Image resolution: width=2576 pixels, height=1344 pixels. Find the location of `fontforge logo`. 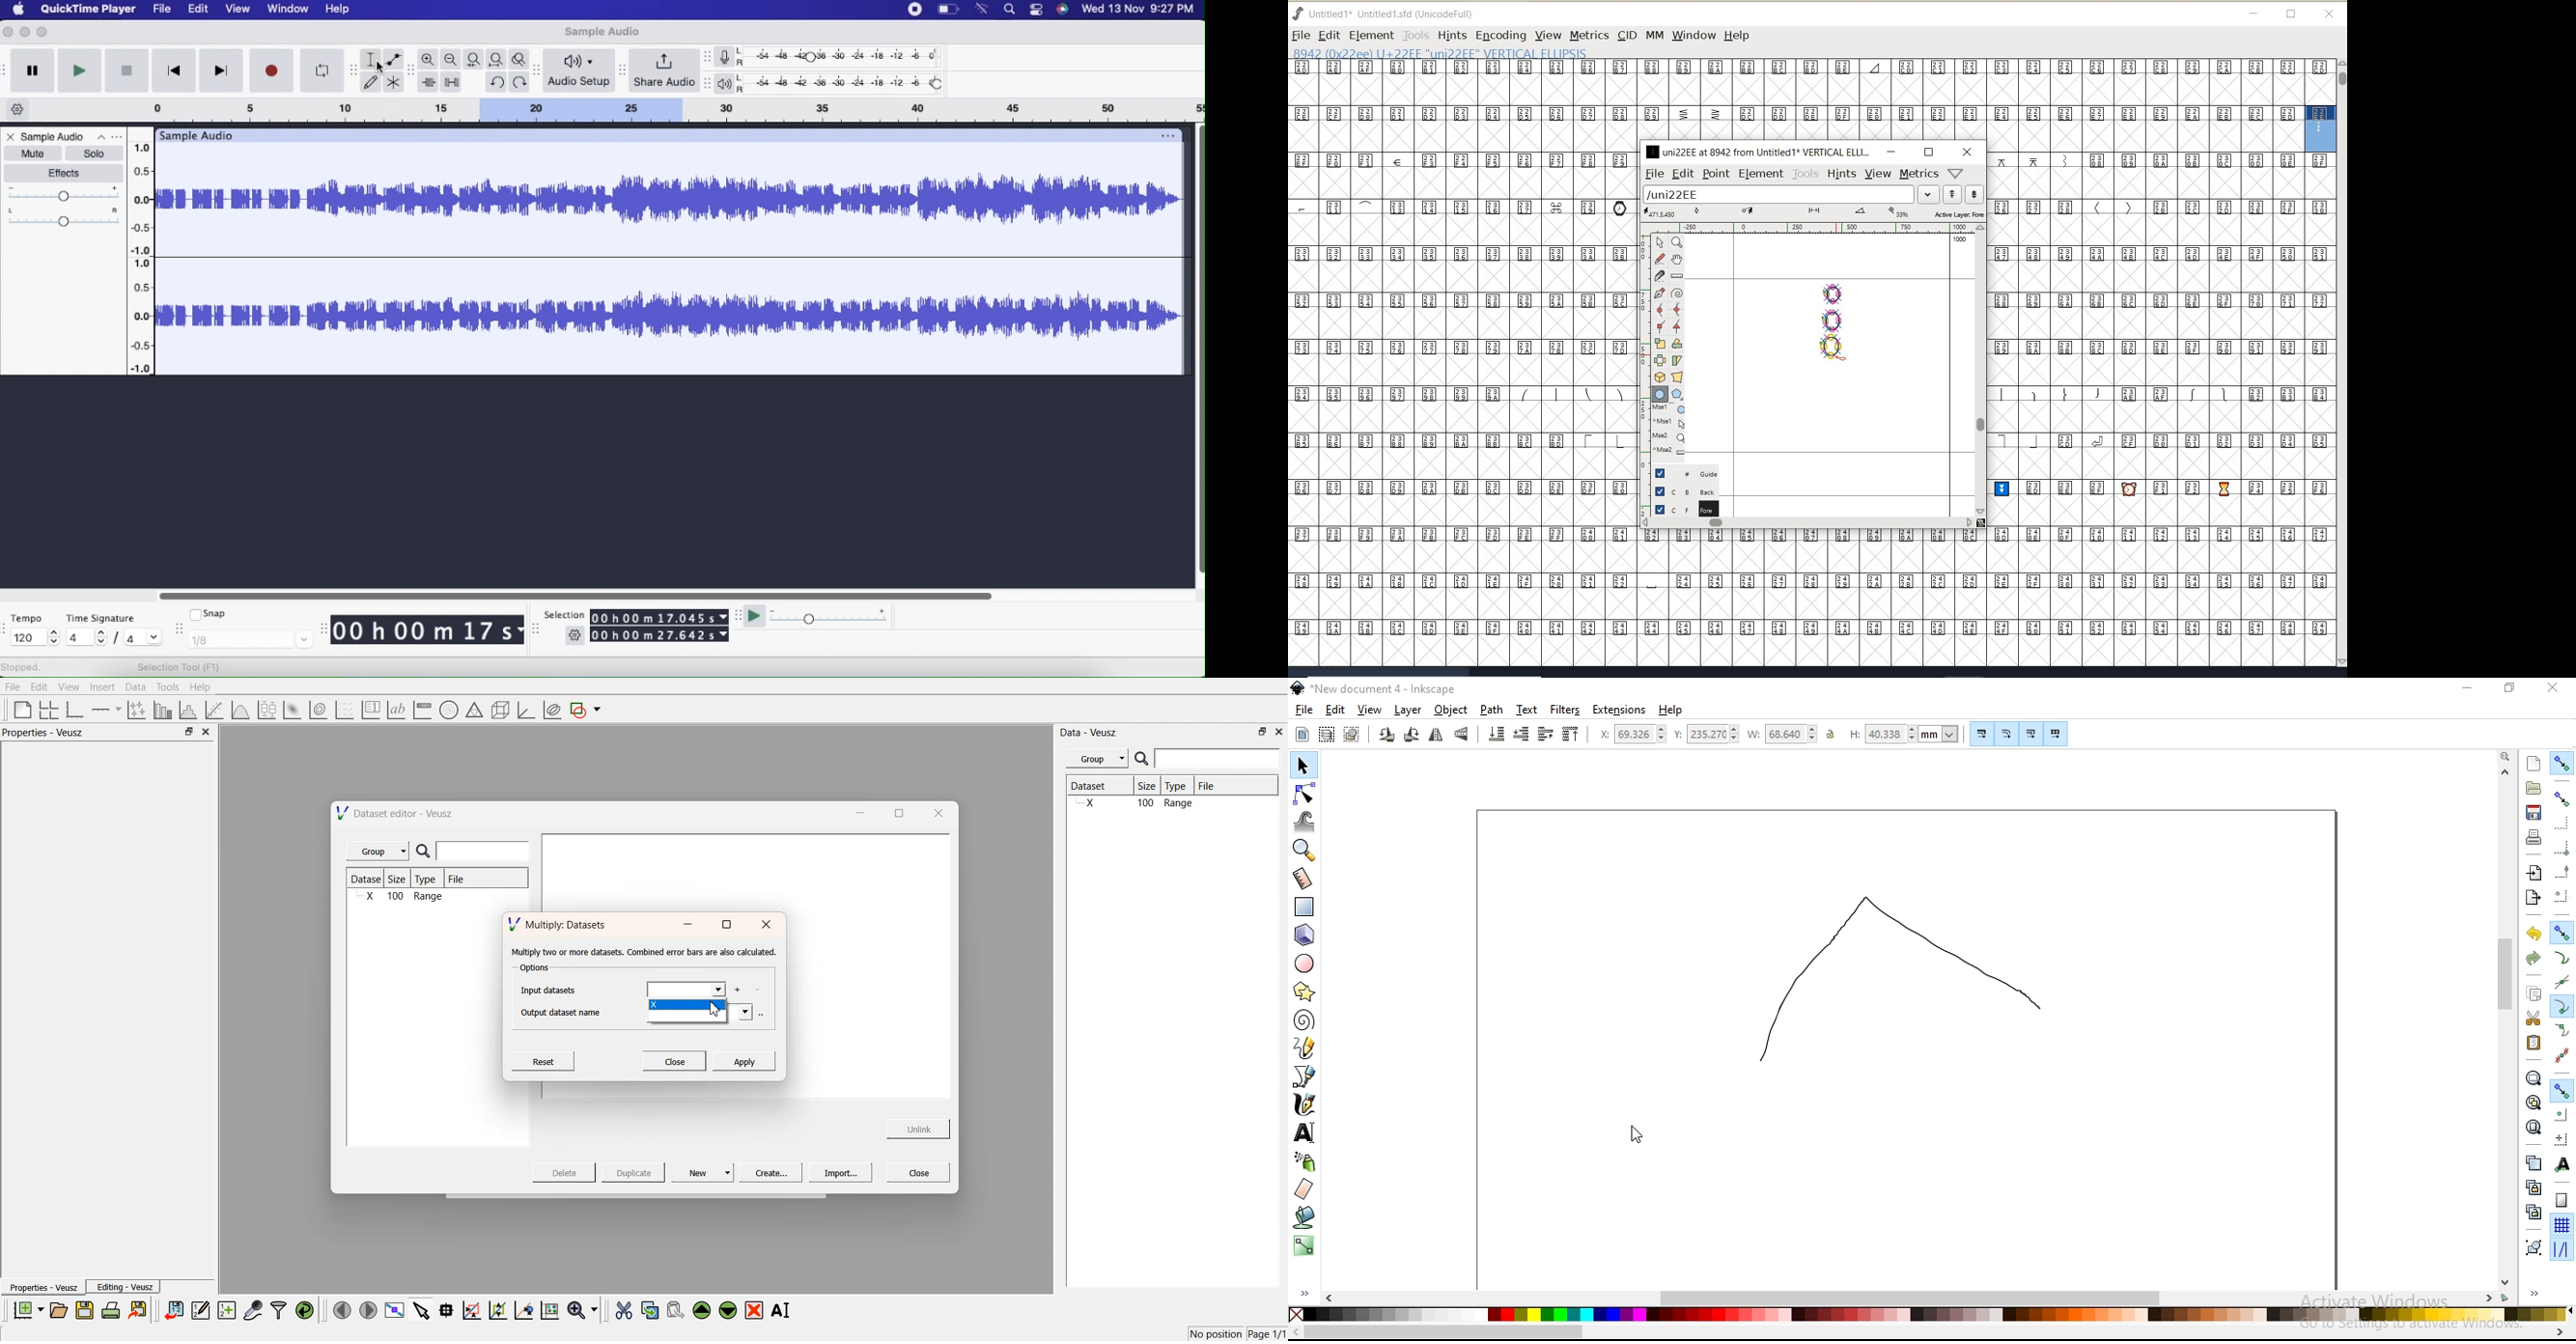

fontforge logo is located at coordinates (1298, 14).